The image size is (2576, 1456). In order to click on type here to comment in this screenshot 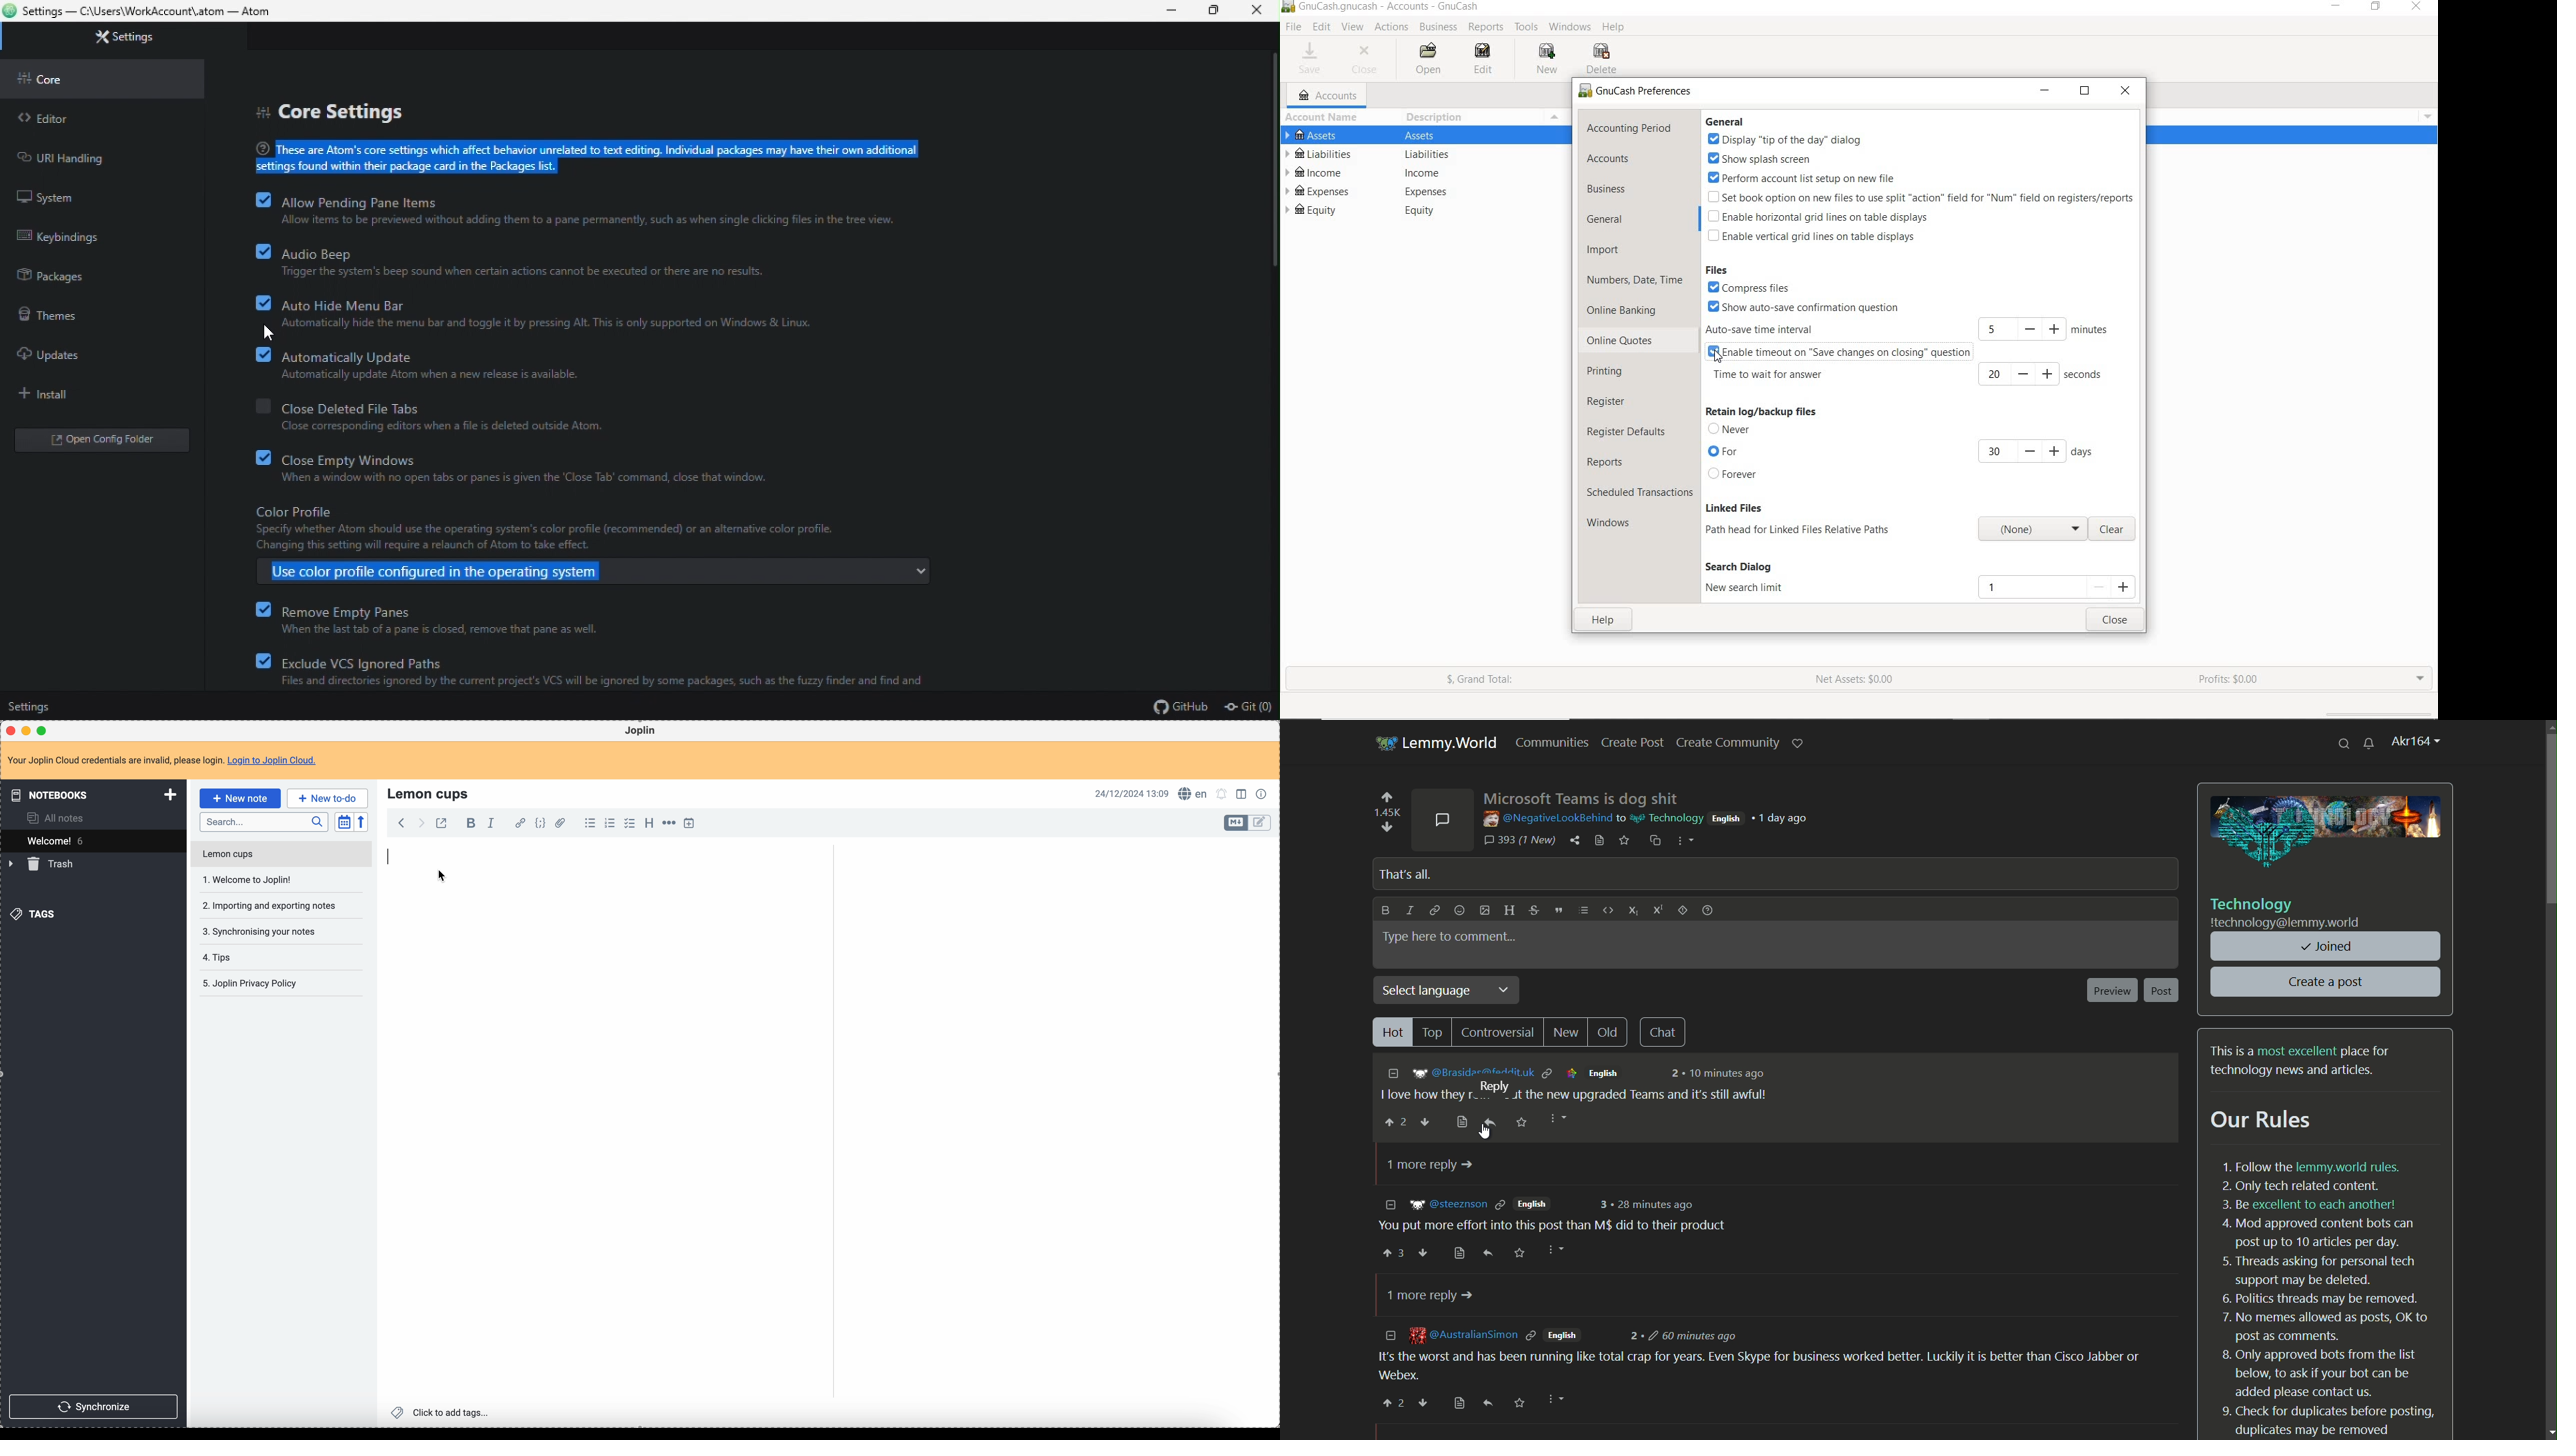, I will do `click(1450, 937)`.